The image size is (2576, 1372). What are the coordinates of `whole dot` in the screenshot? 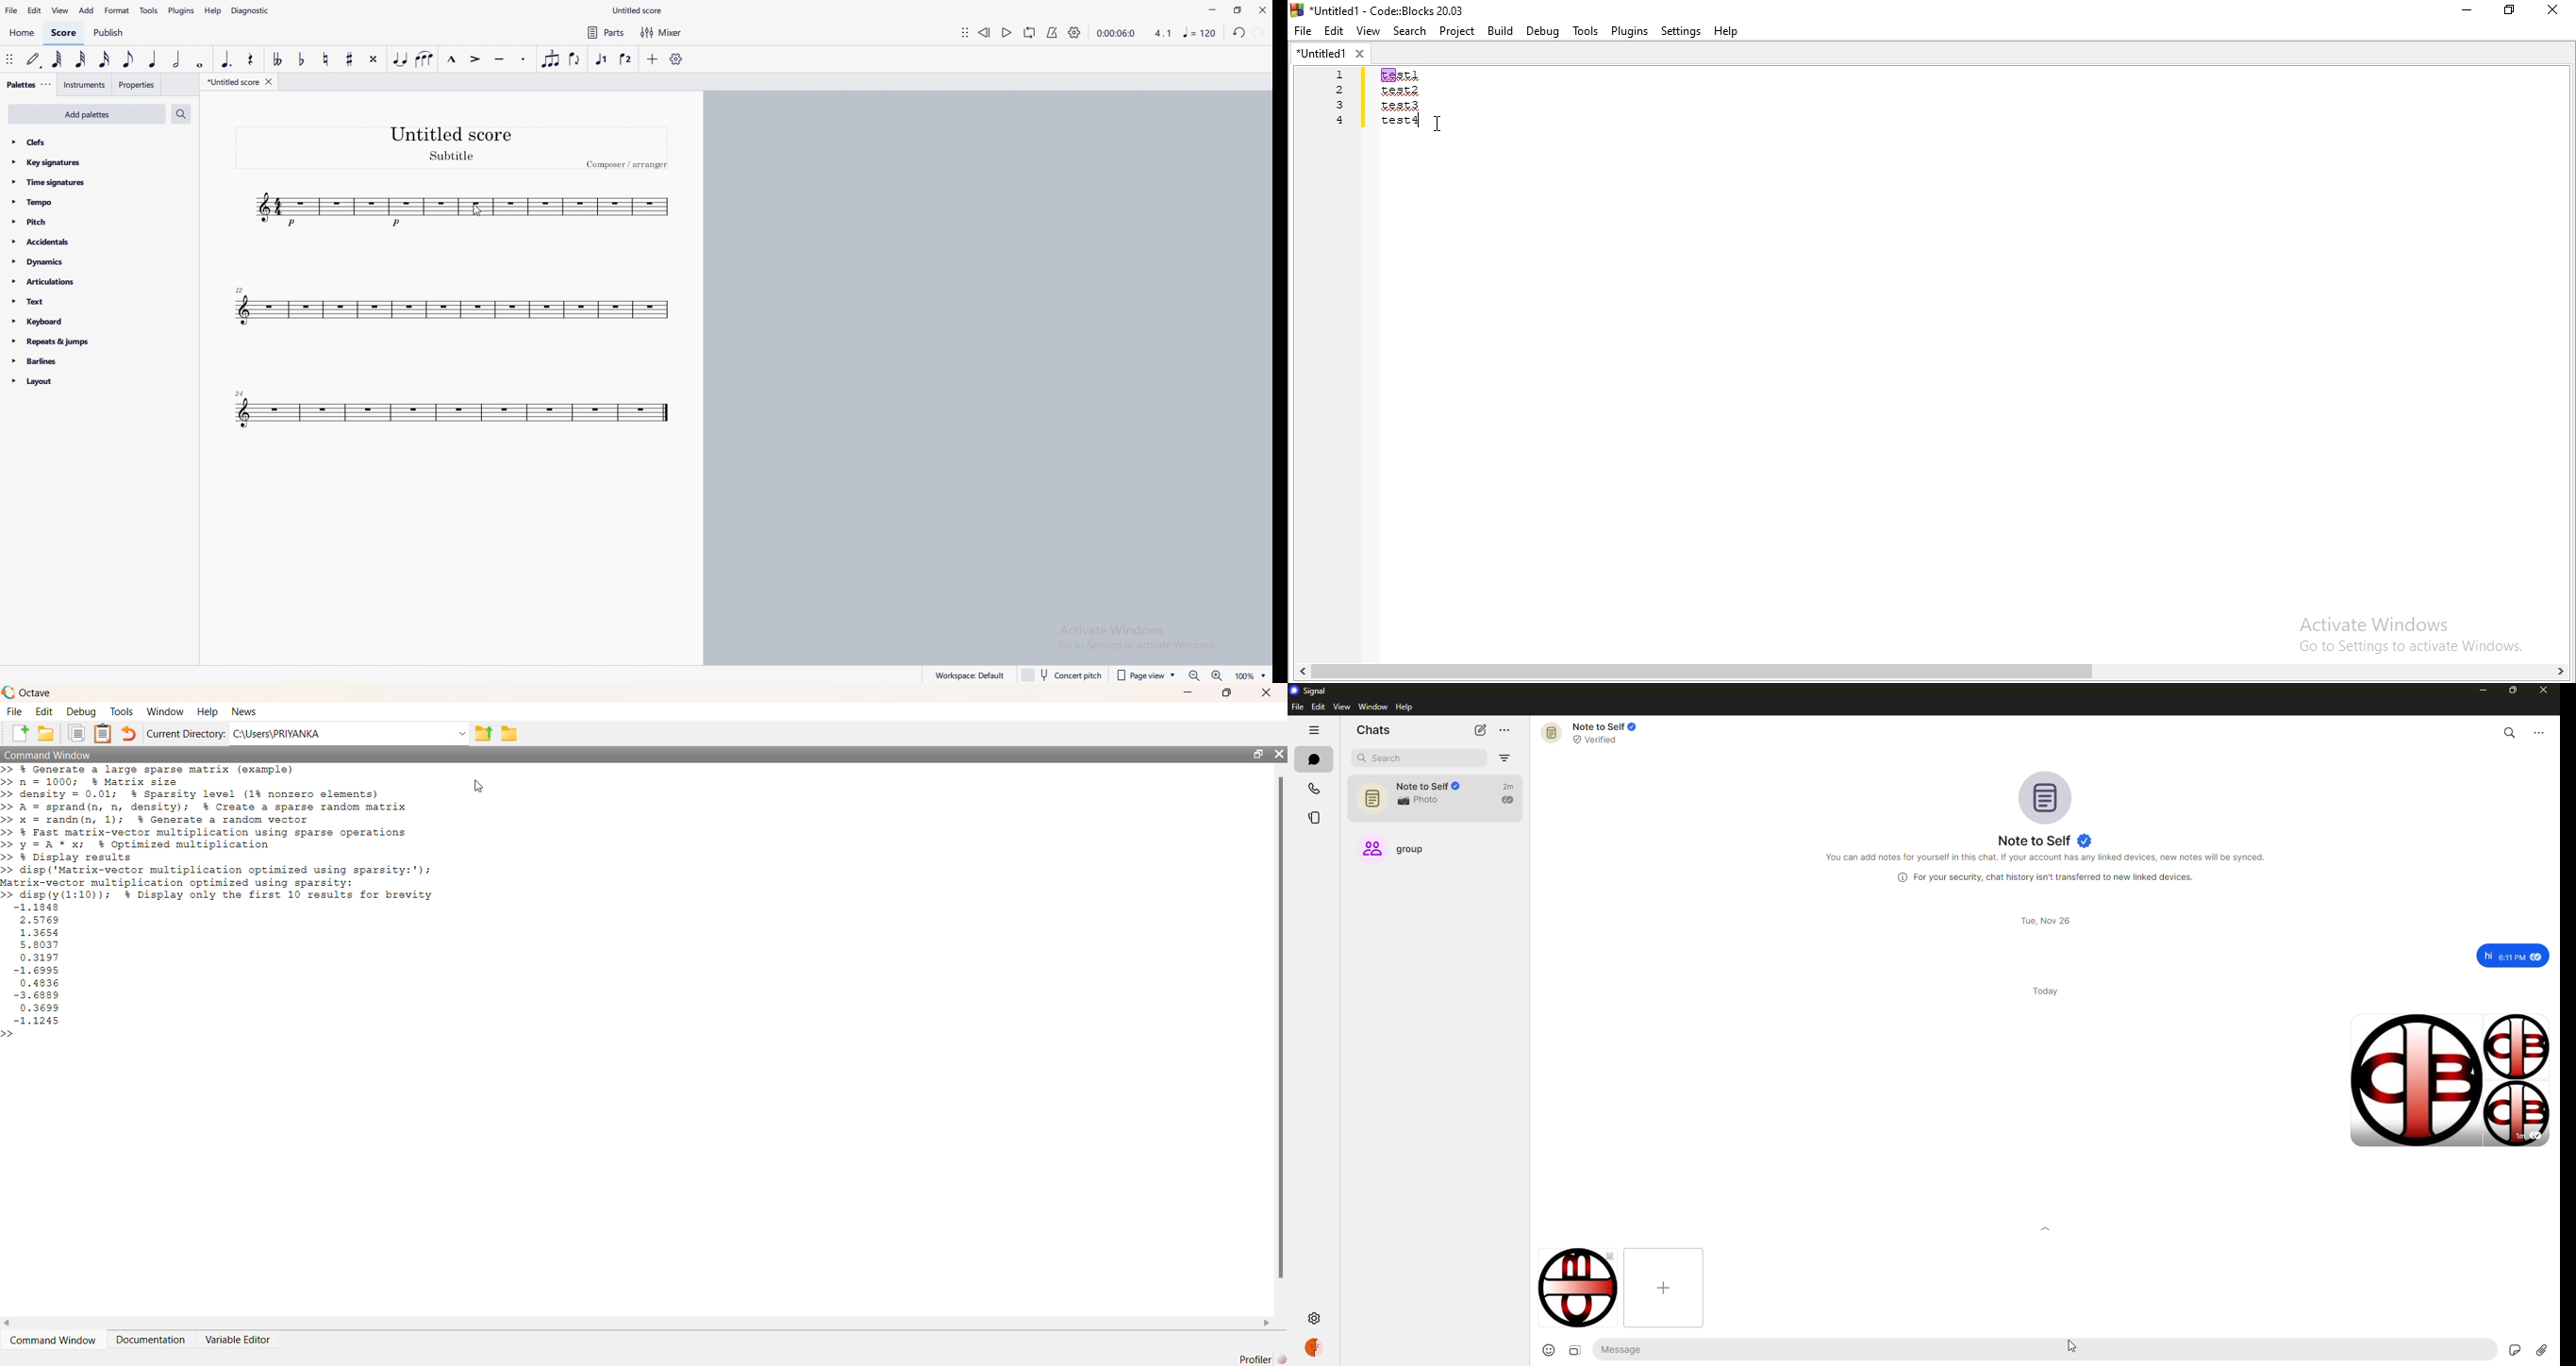 It's located at (200, 62).